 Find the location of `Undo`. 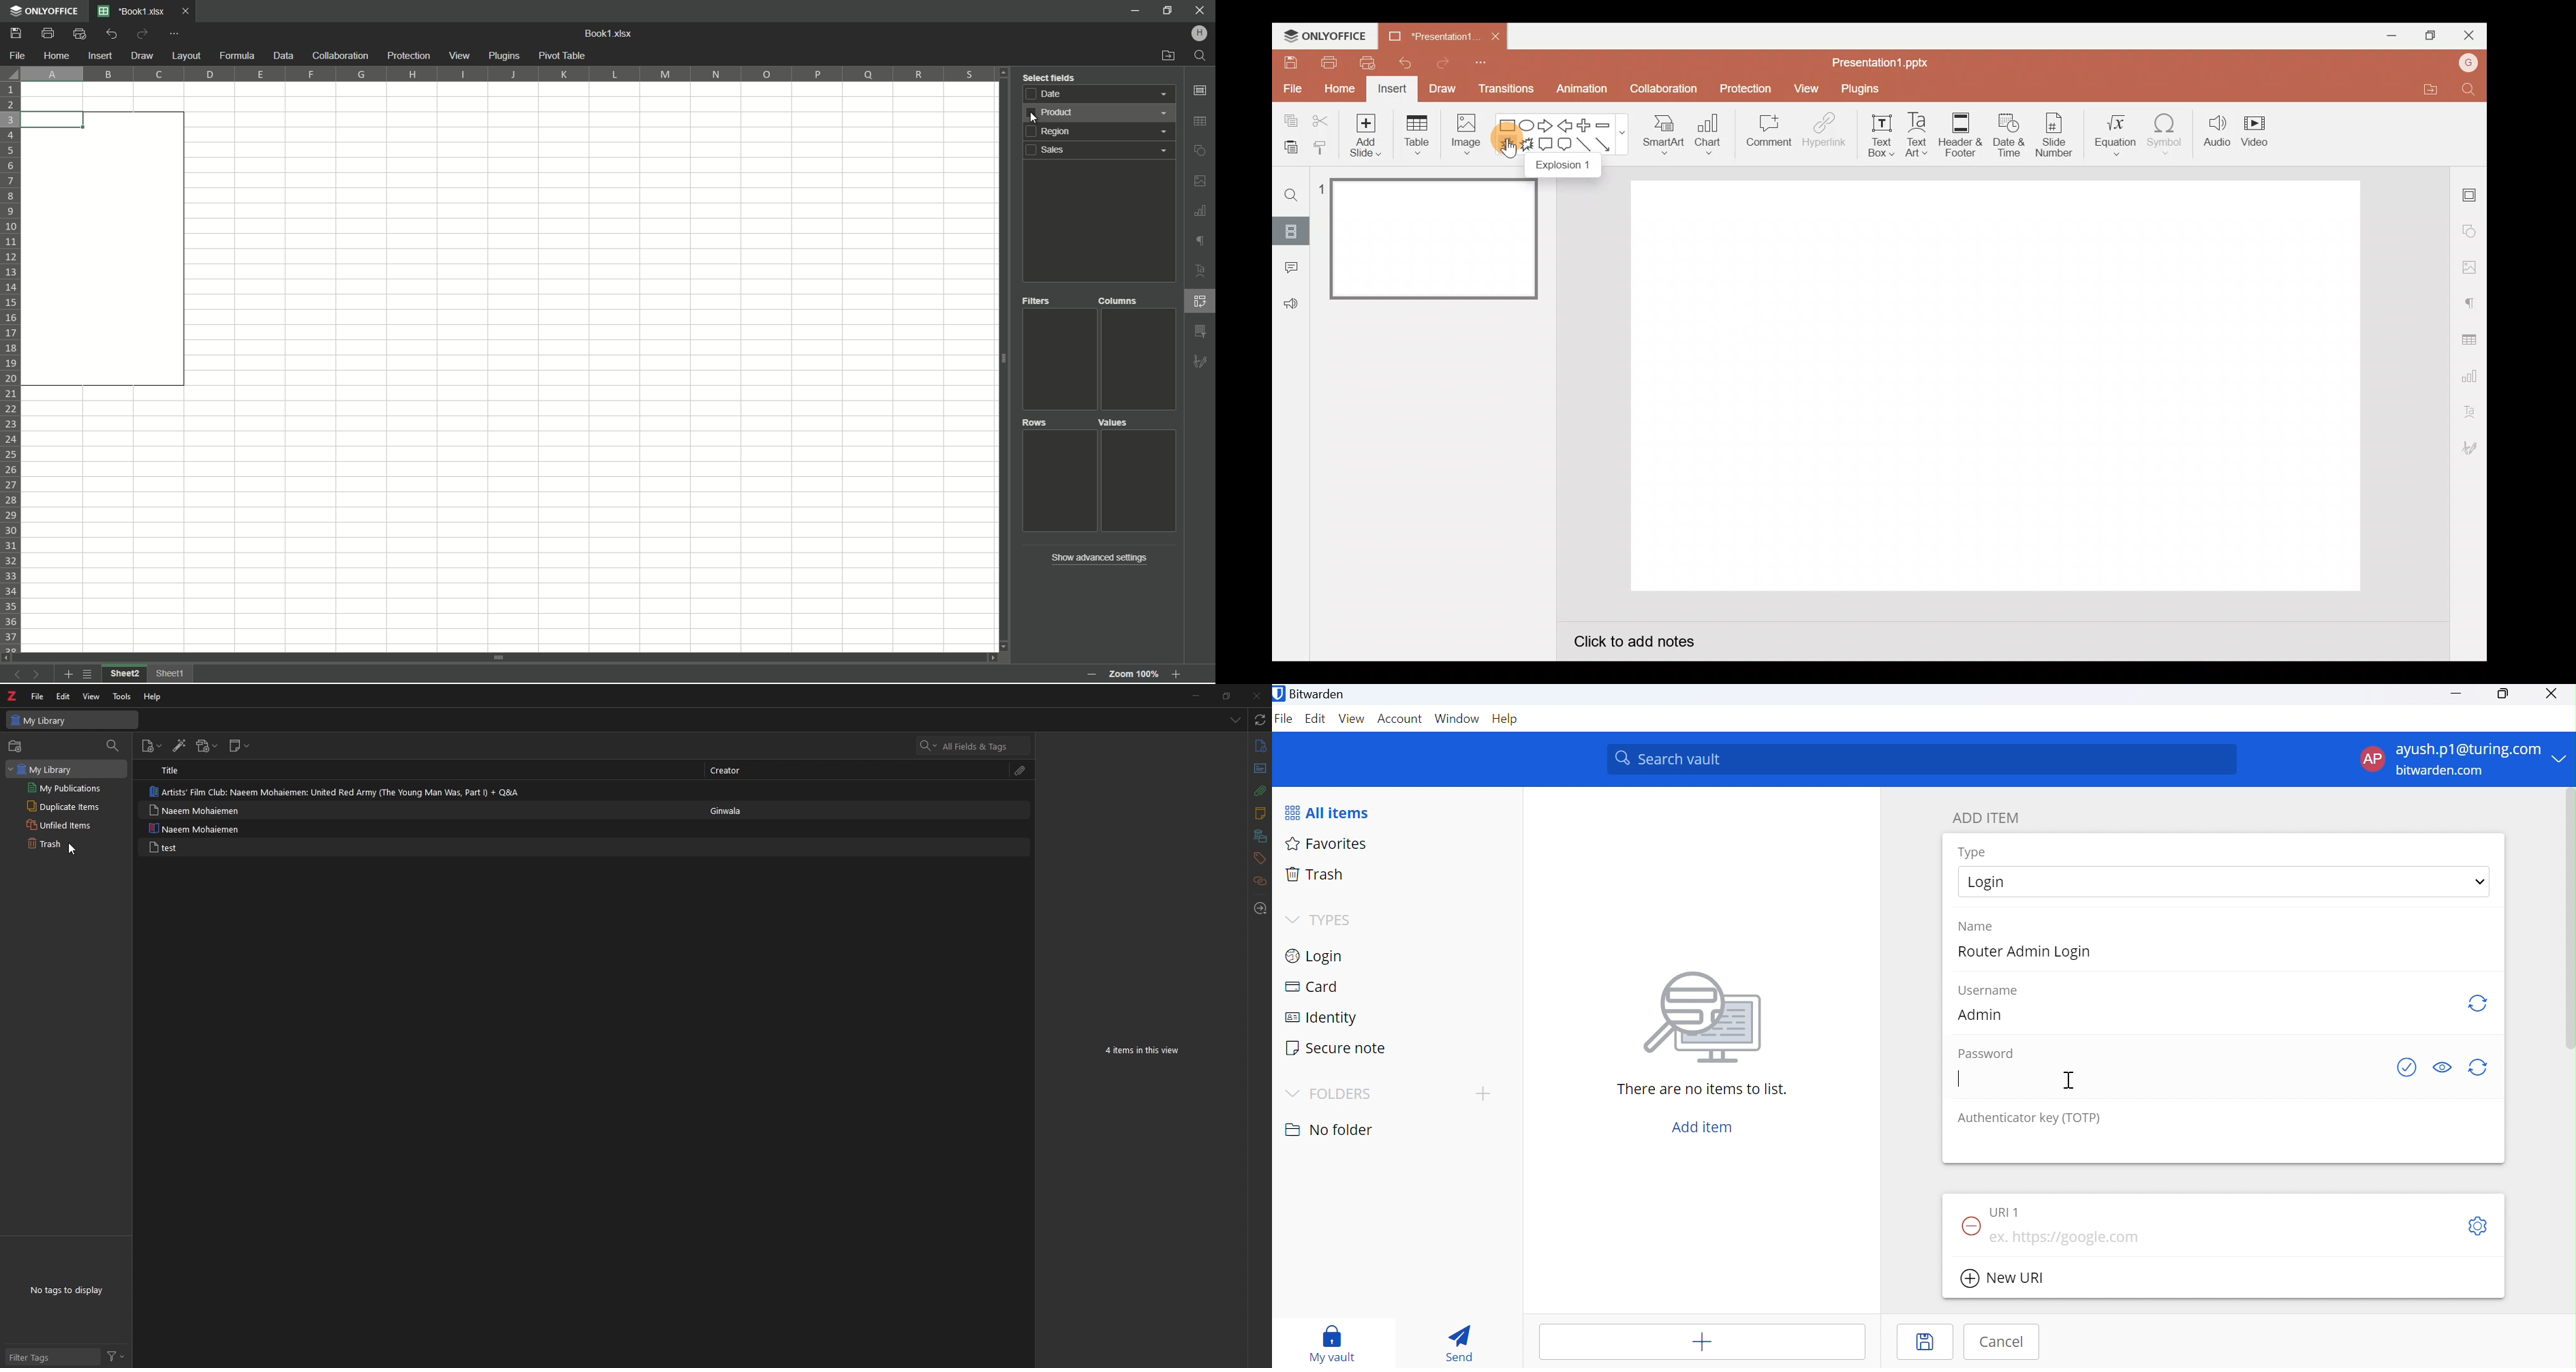

Undo is located at coordinates (113, 34).